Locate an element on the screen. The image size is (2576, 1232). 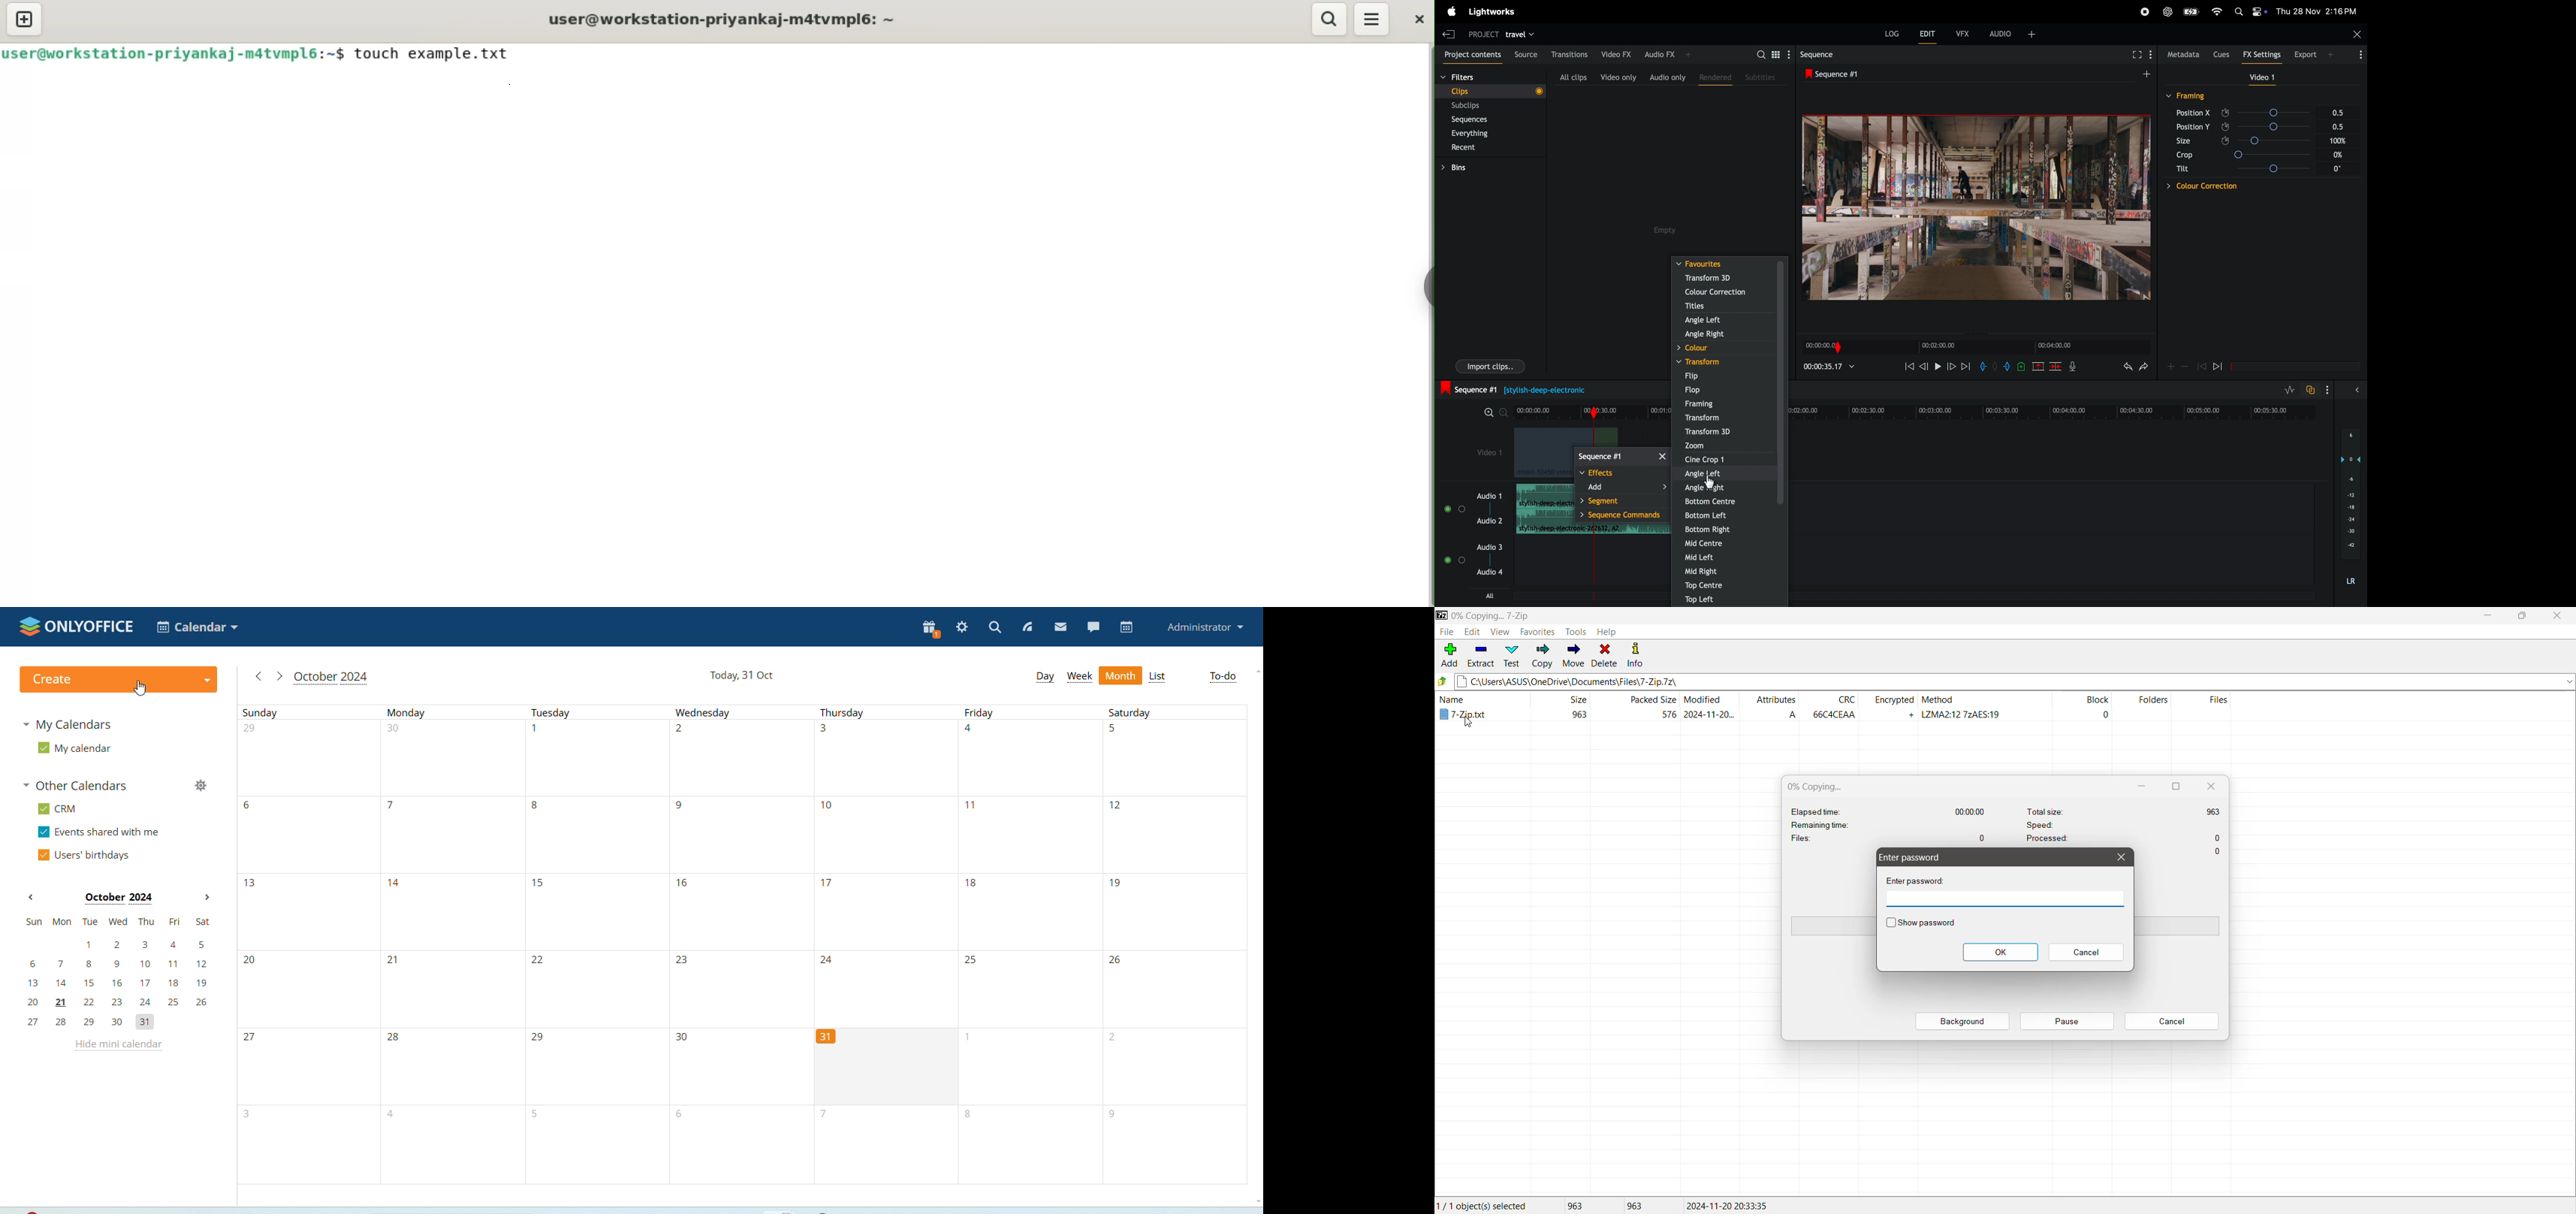
undo is located at coordinates (2144, 369).